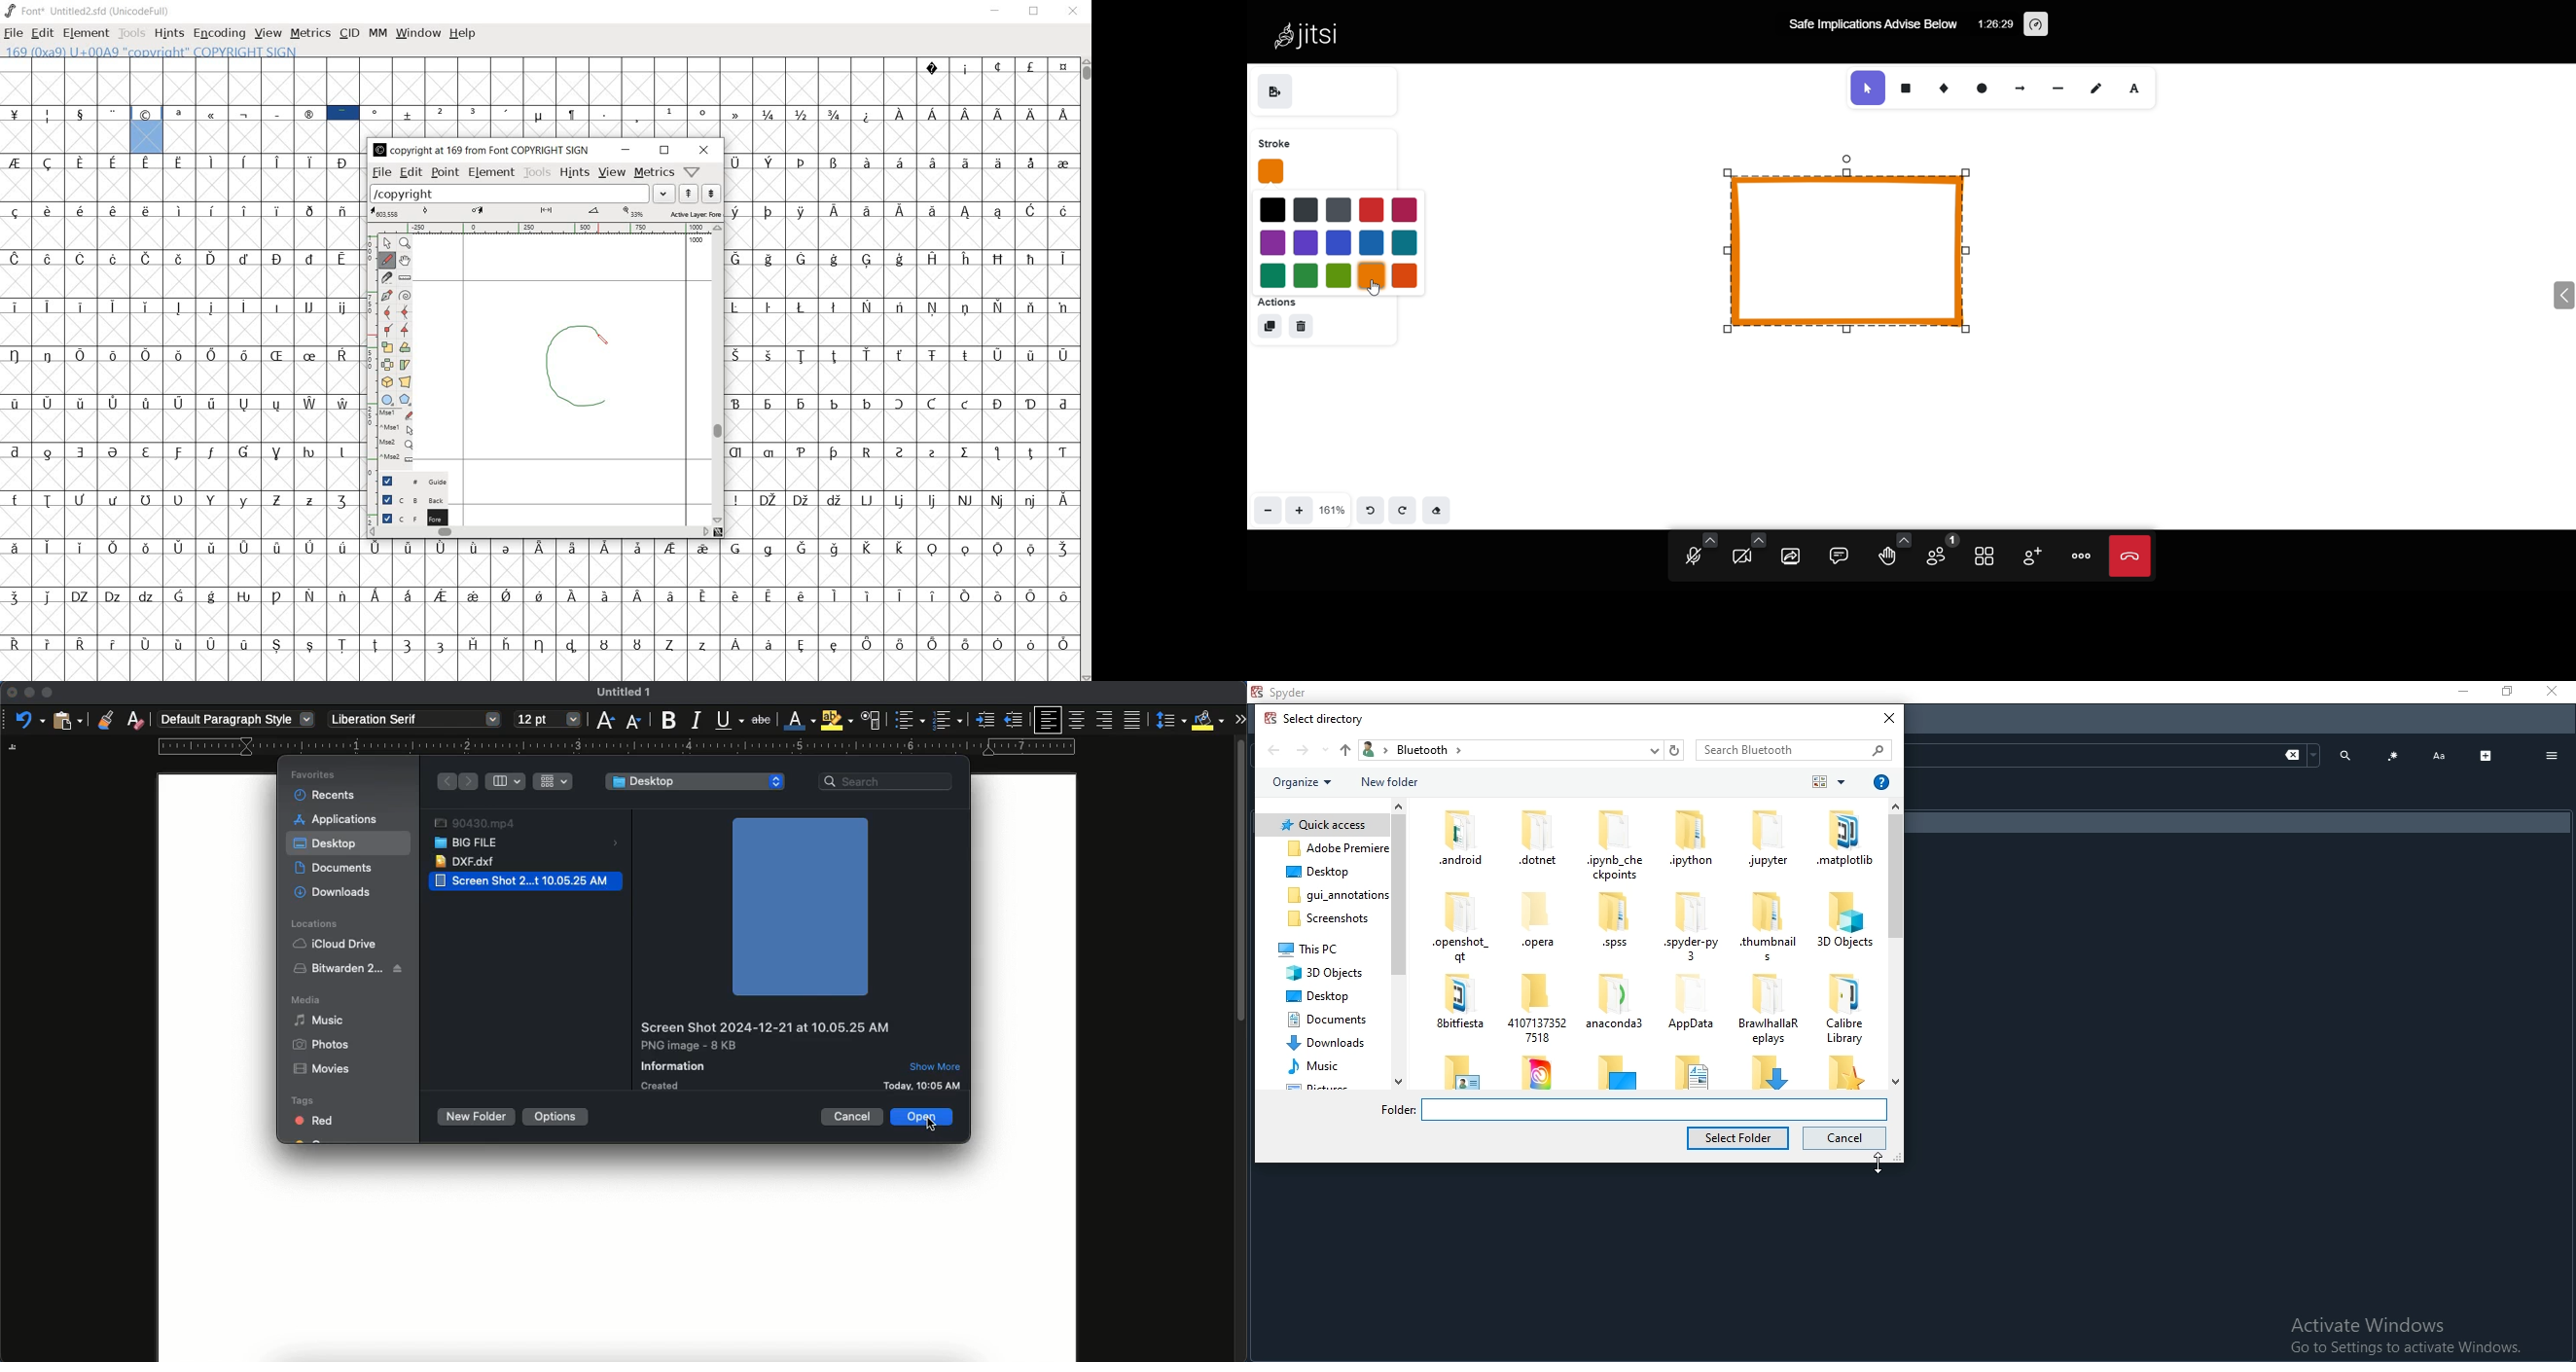 The width and height of the screenshot is (2576, 1372). What do you see at coordinates (1881, 780) in the screenshot?
I see `help` at bounding box center [1881, 780].